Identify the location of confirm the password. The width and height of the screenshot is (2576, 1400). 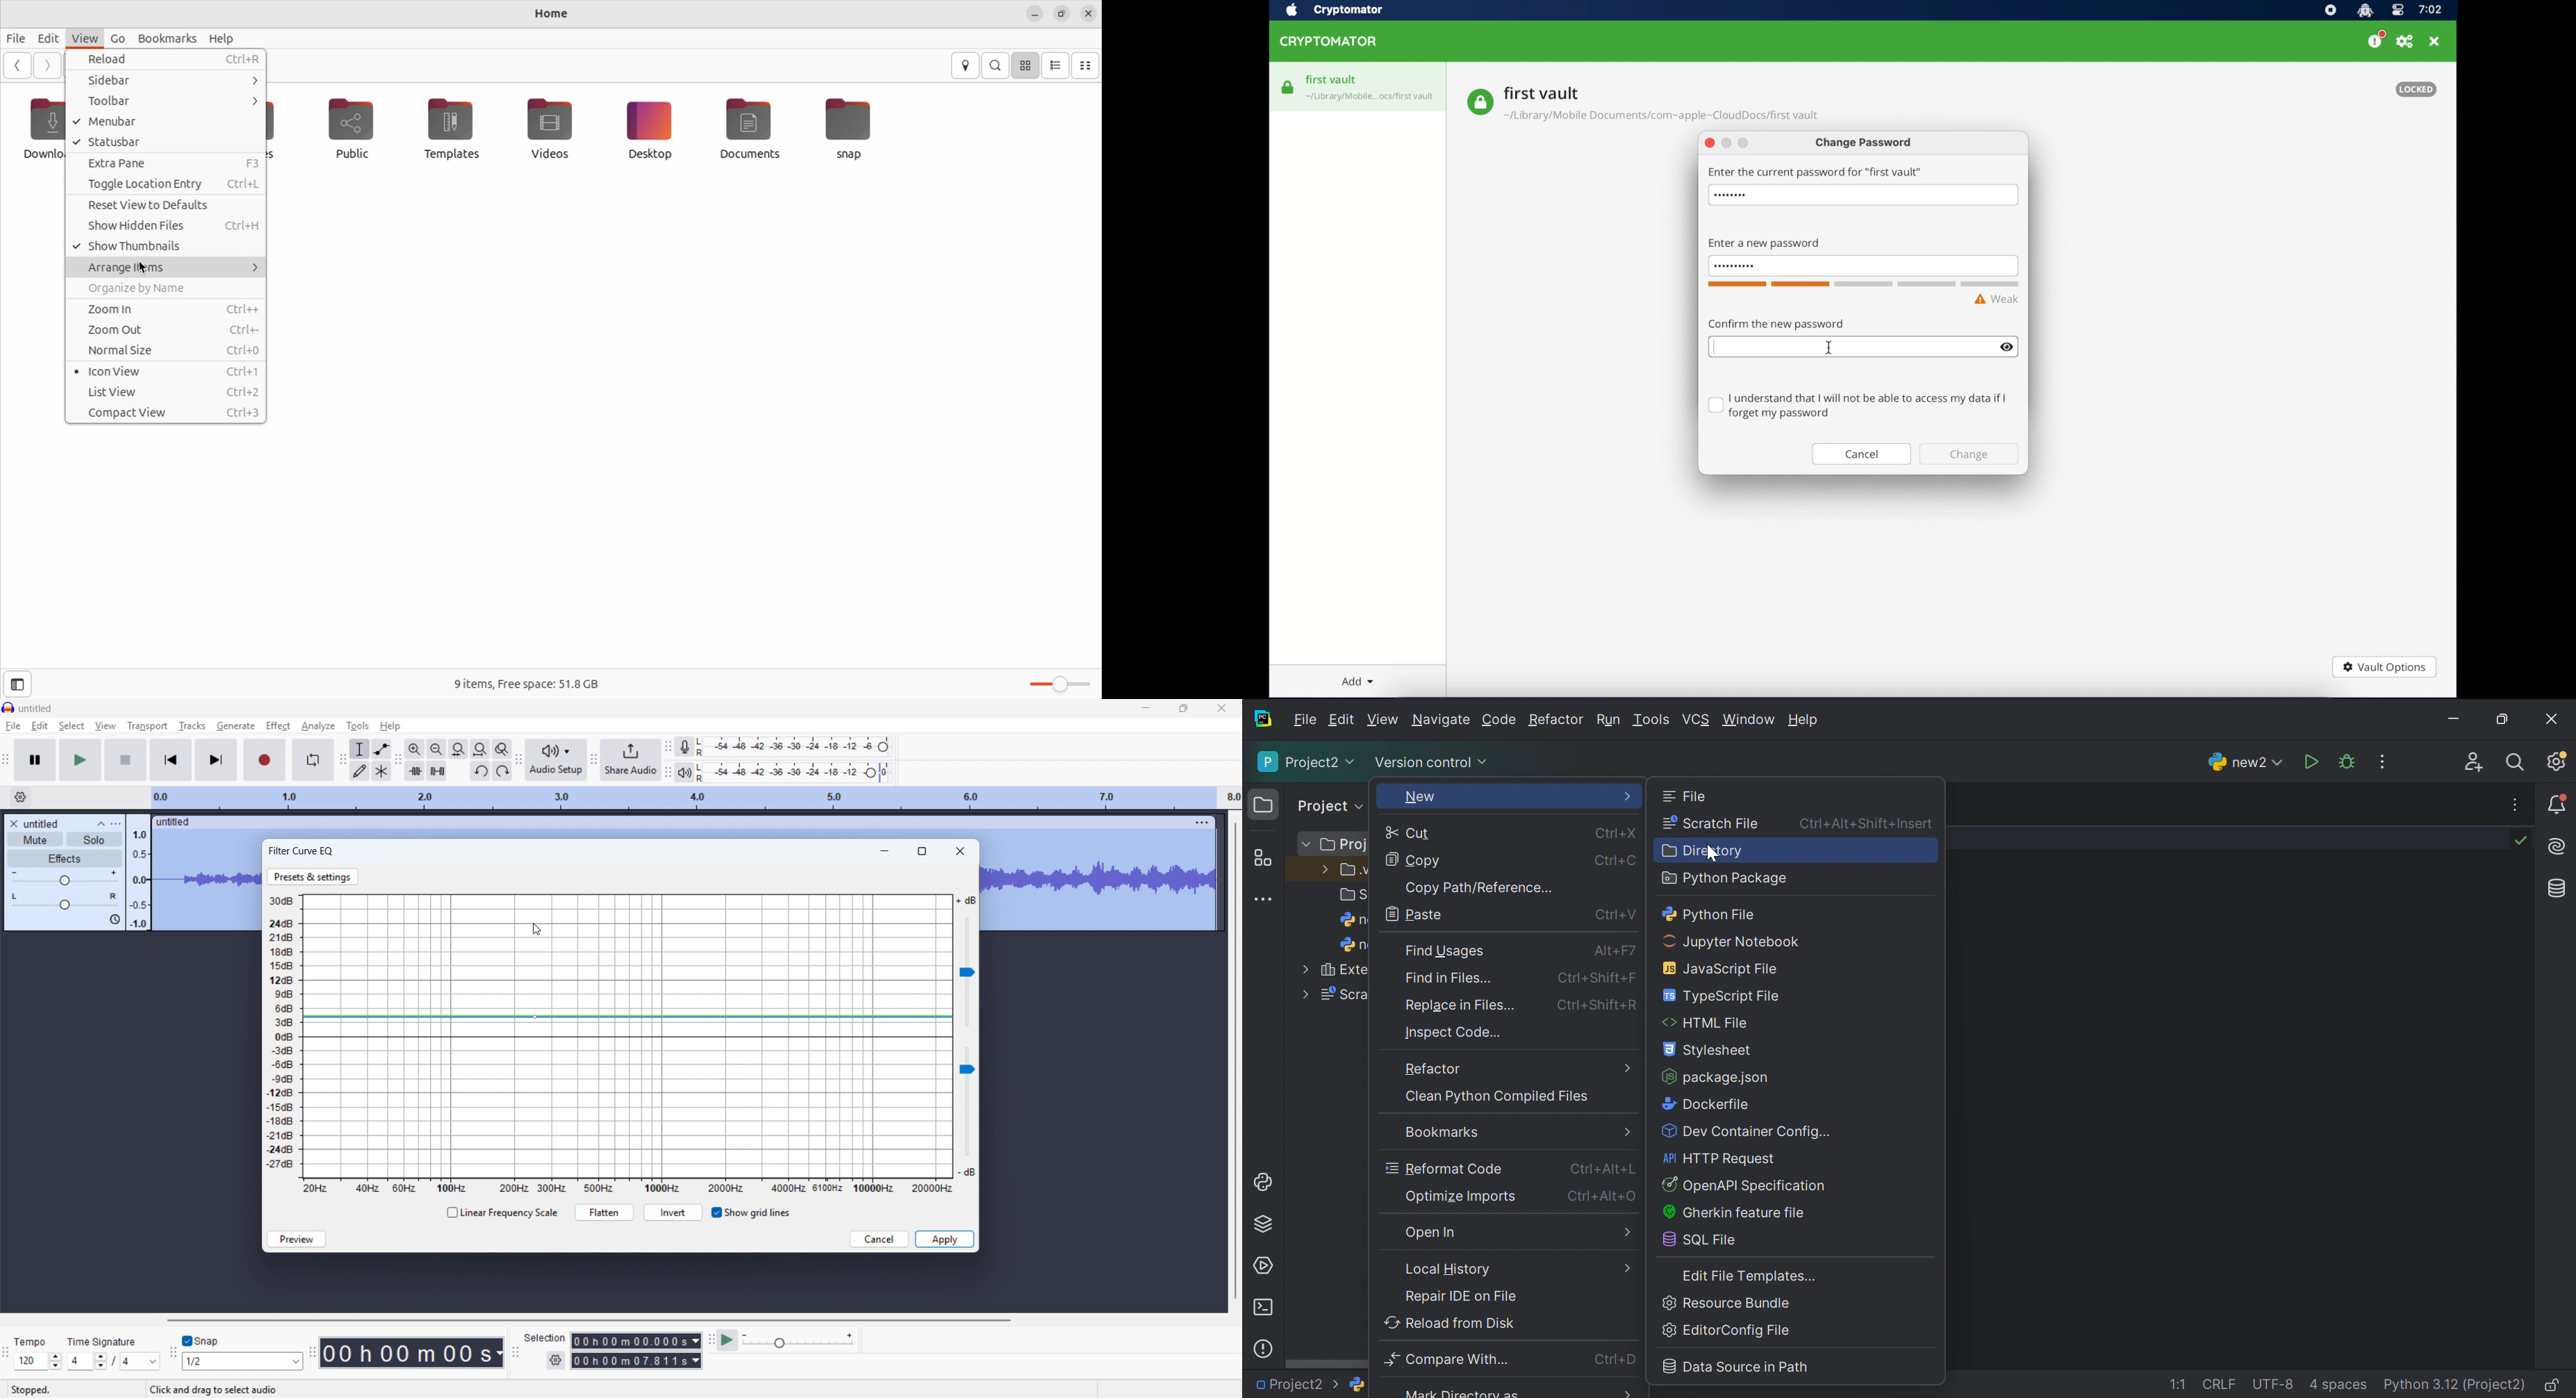
(1776, 324).